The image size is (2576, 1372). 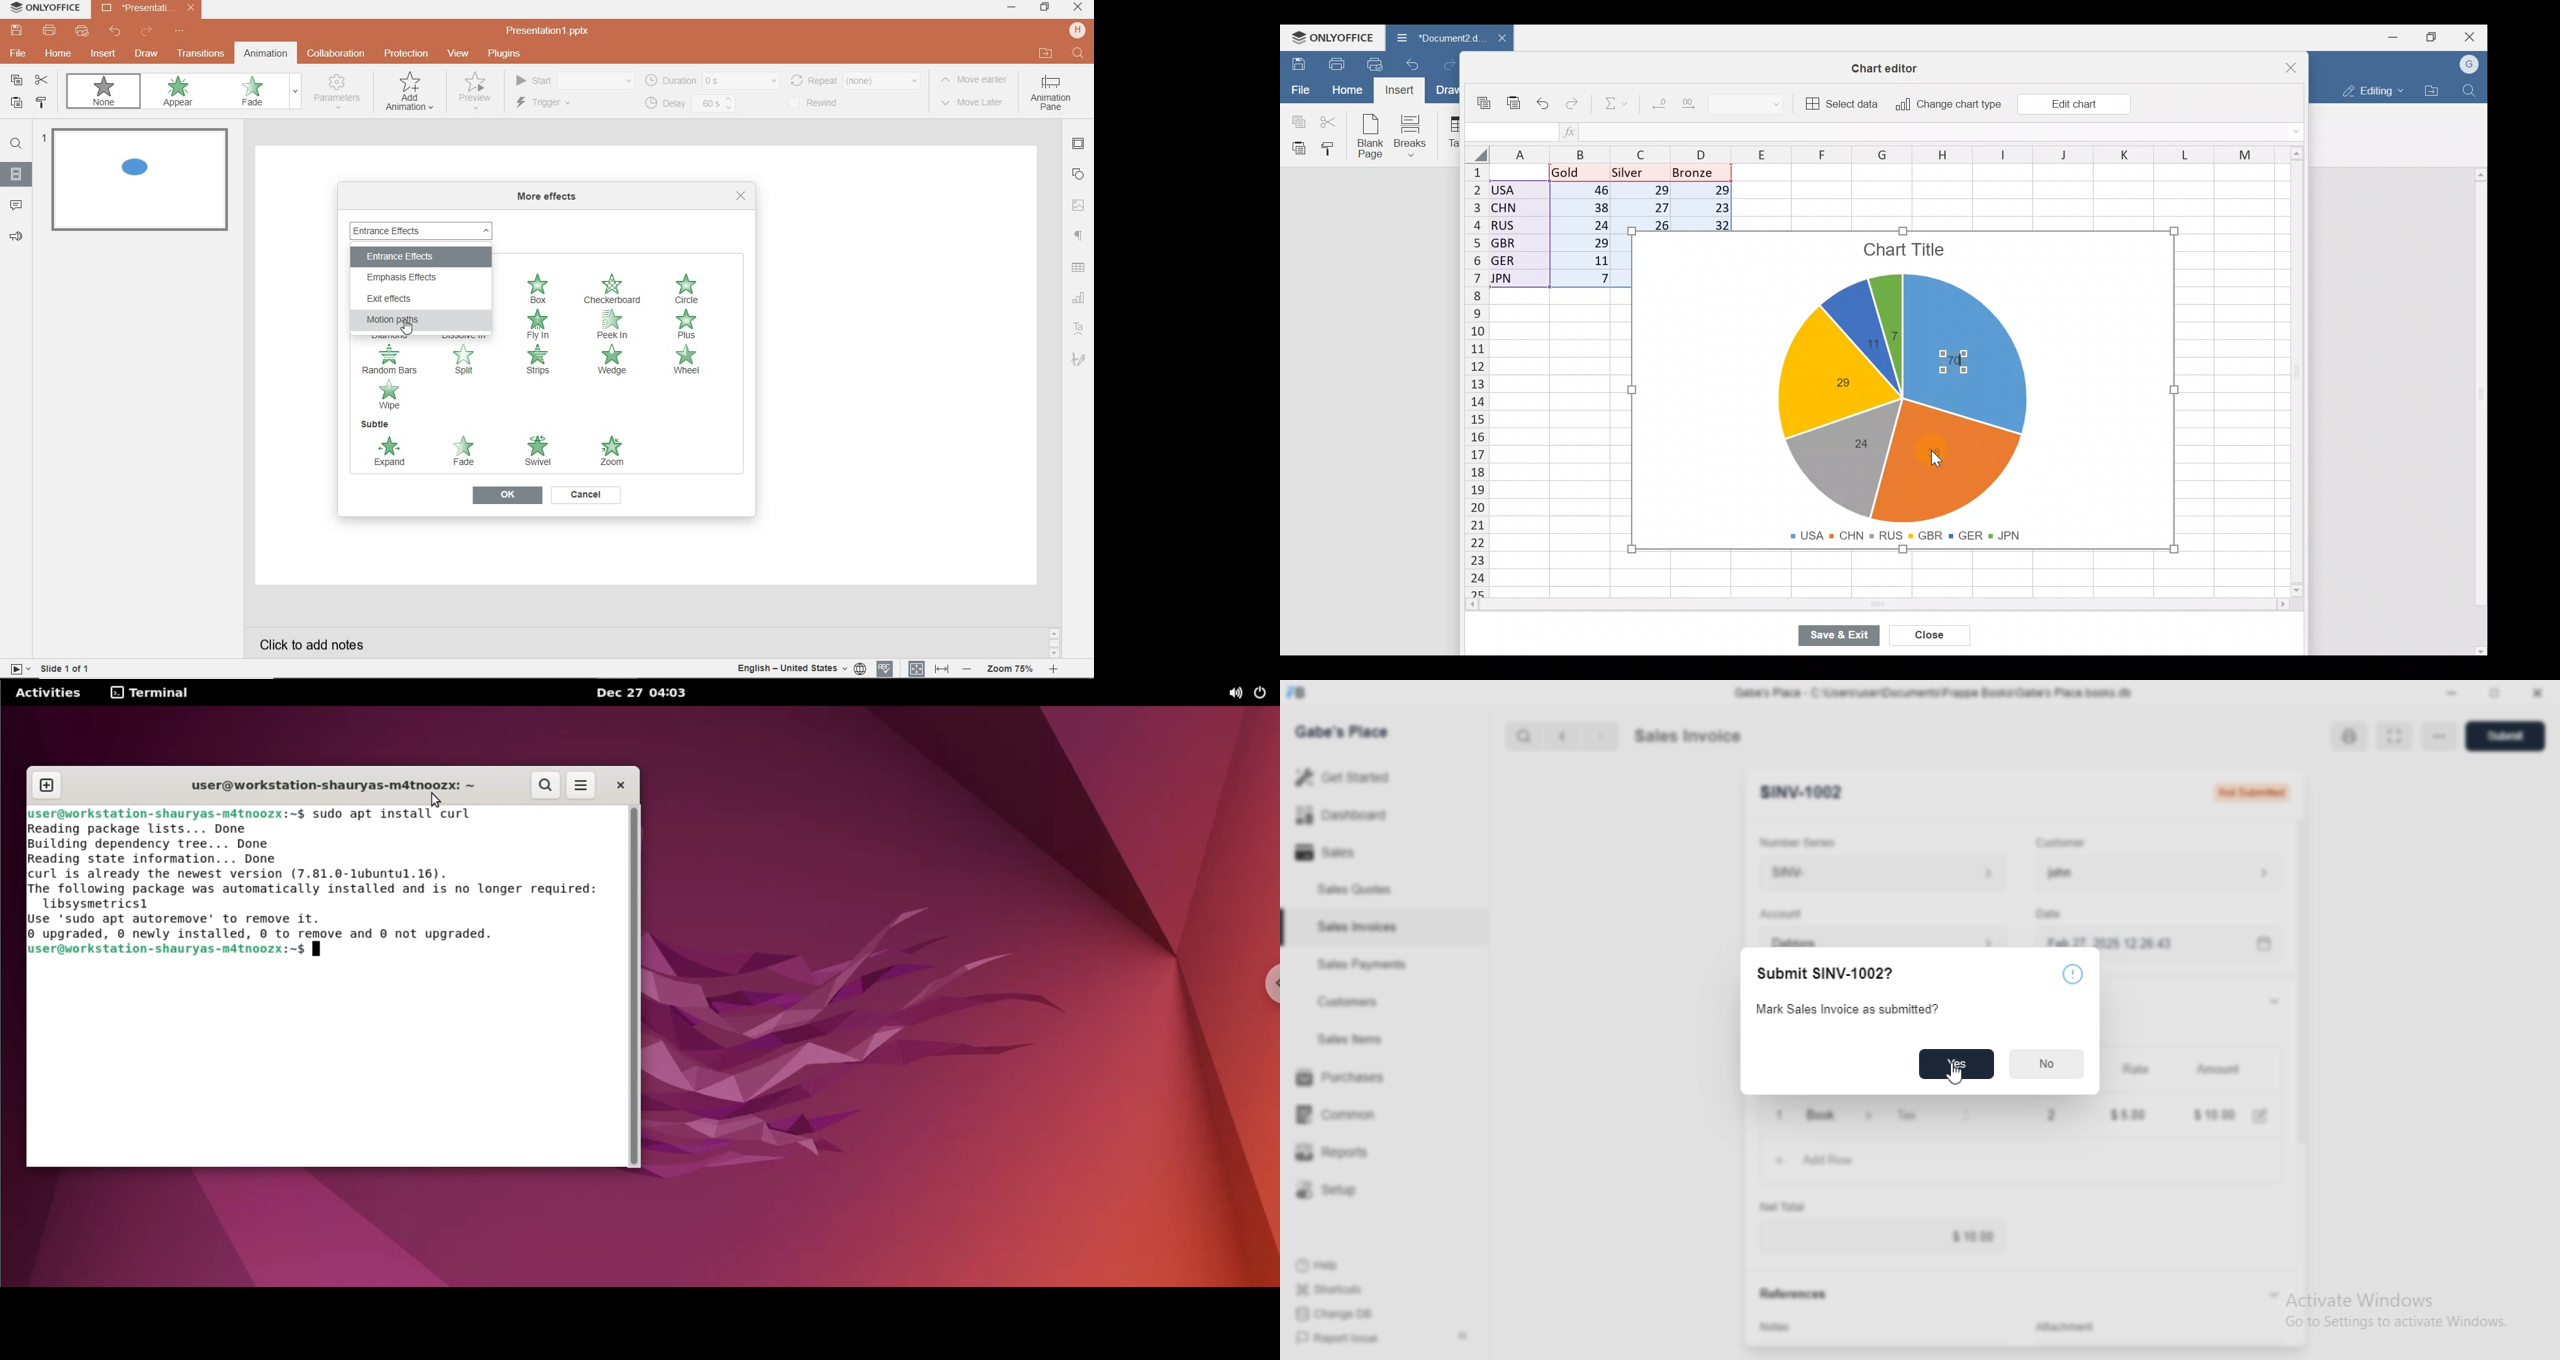 I want to click on Chart label, so click(x=1834, y=382).